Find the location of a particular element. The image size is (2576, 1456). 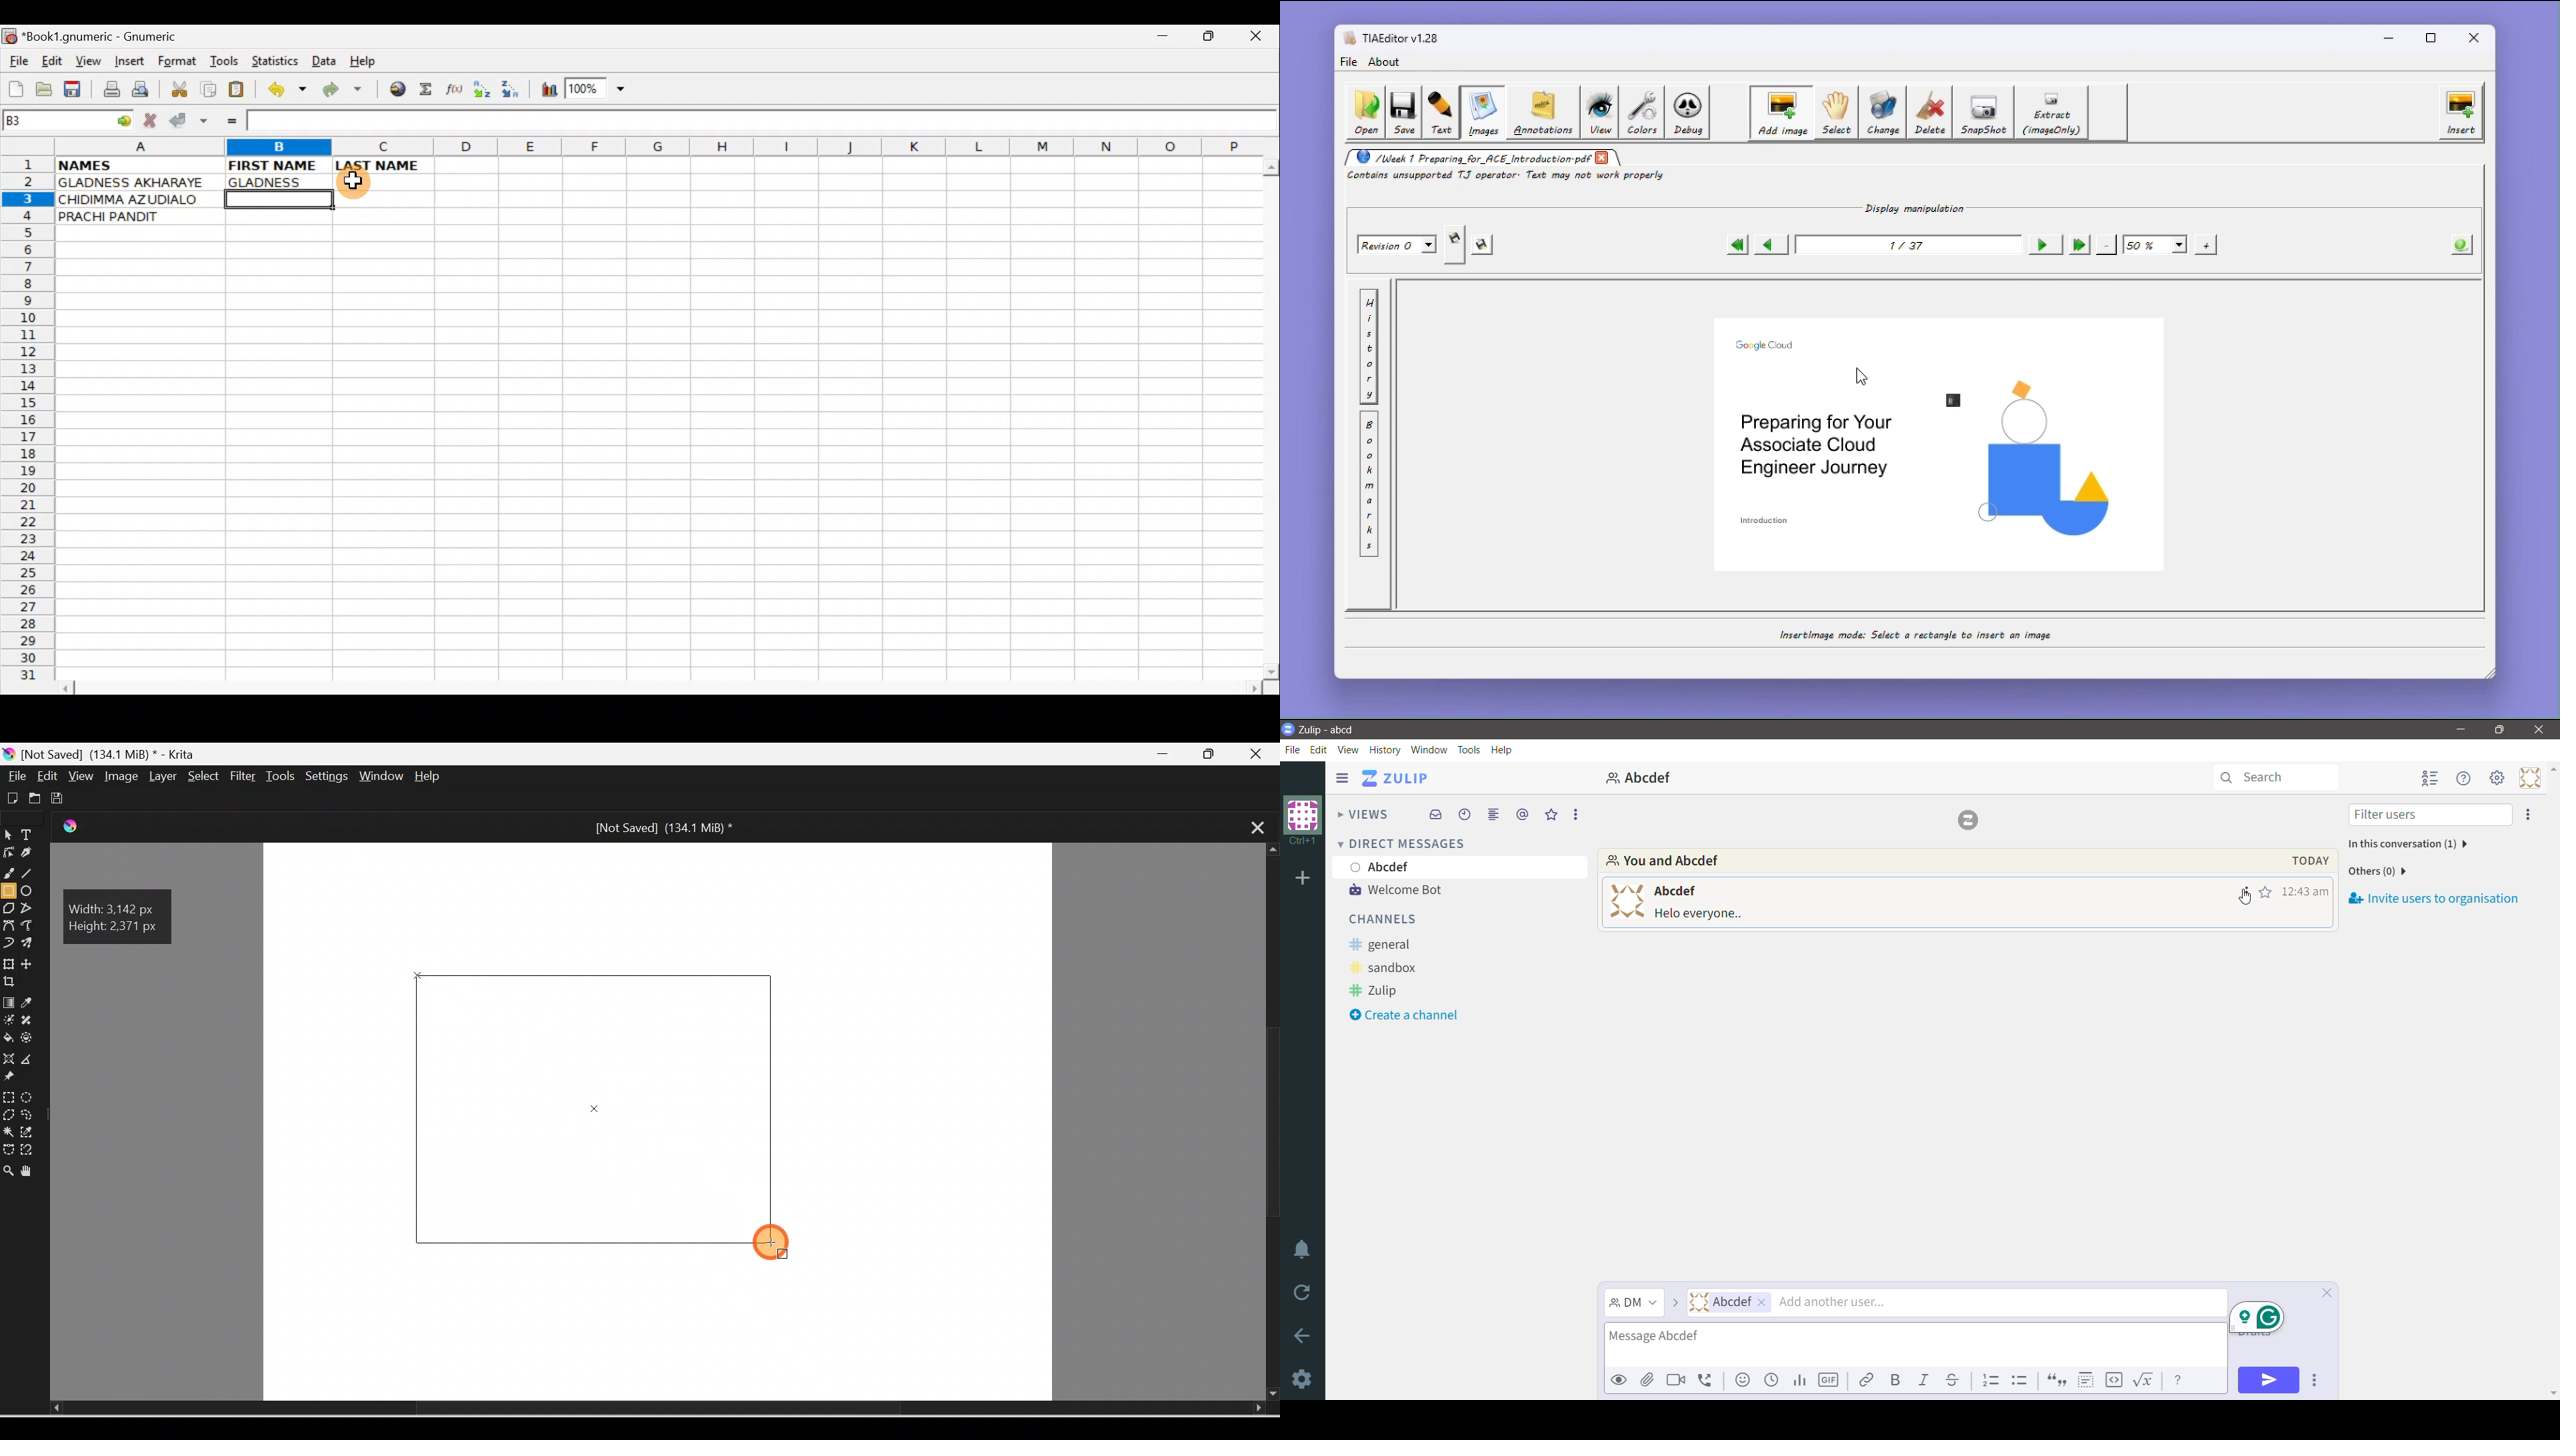

Help is located at coordinates (1505, 749).